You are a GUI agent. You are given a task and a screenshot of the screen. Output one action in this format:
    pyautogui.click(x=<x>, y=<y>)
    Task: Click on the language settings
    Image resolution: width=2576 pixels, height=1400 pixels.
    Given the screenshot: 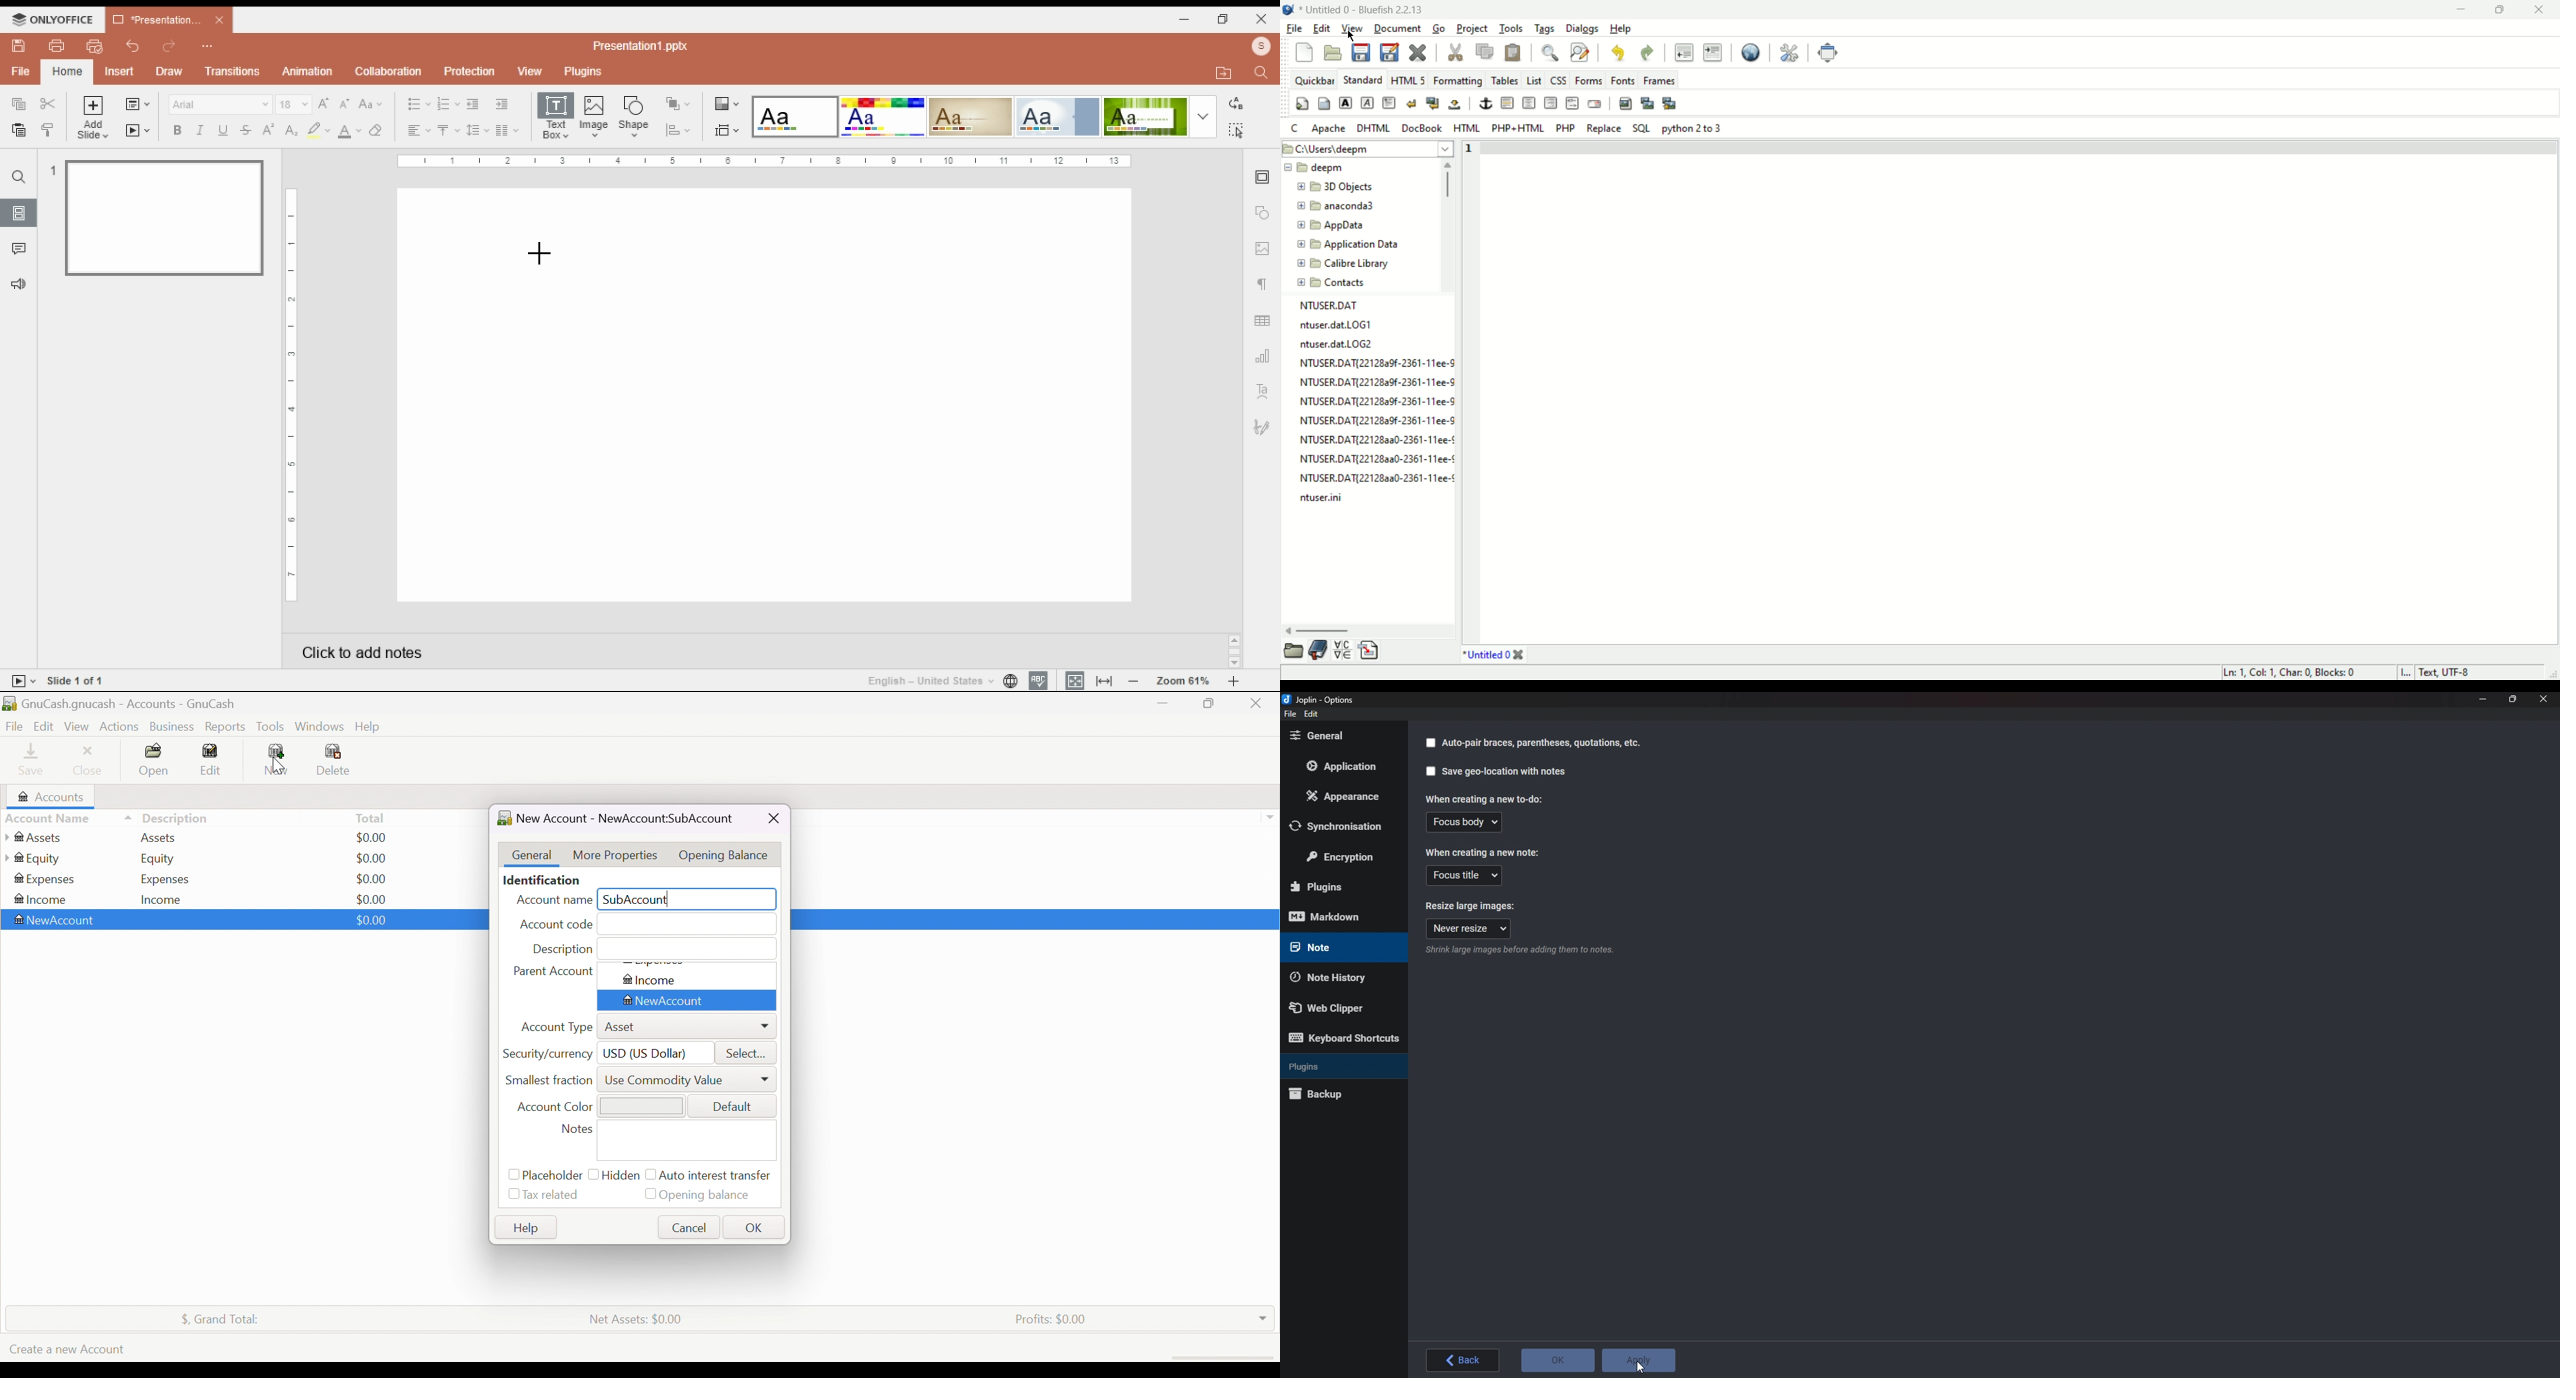 What is the action you would take?
    pyautogui.click(x=1009, y=681)
    